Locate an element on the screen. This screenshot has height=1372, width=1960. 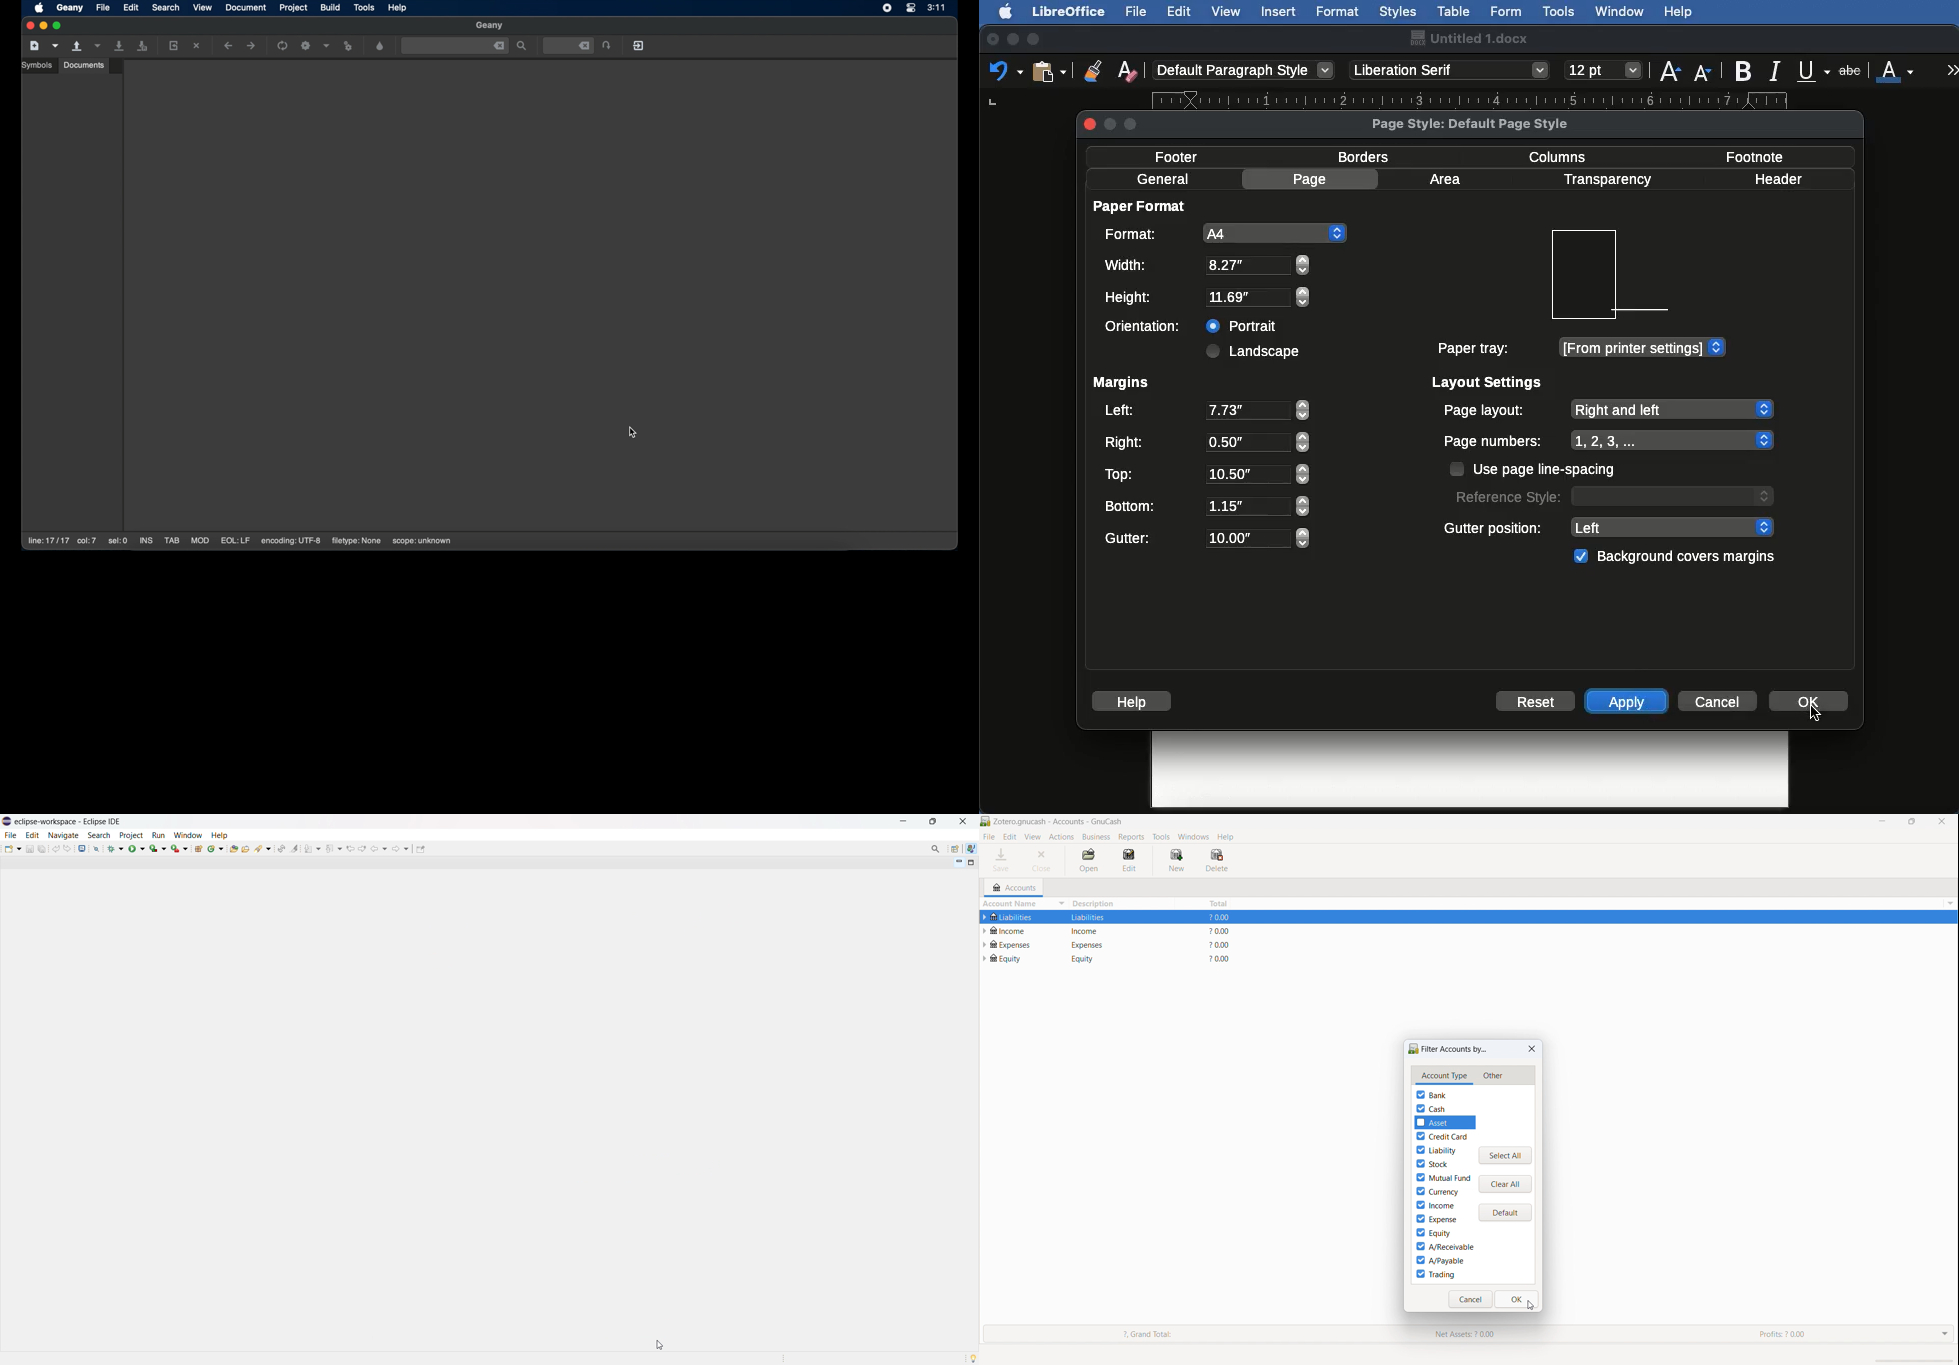
cash is located at coordinates (1431, 1109).